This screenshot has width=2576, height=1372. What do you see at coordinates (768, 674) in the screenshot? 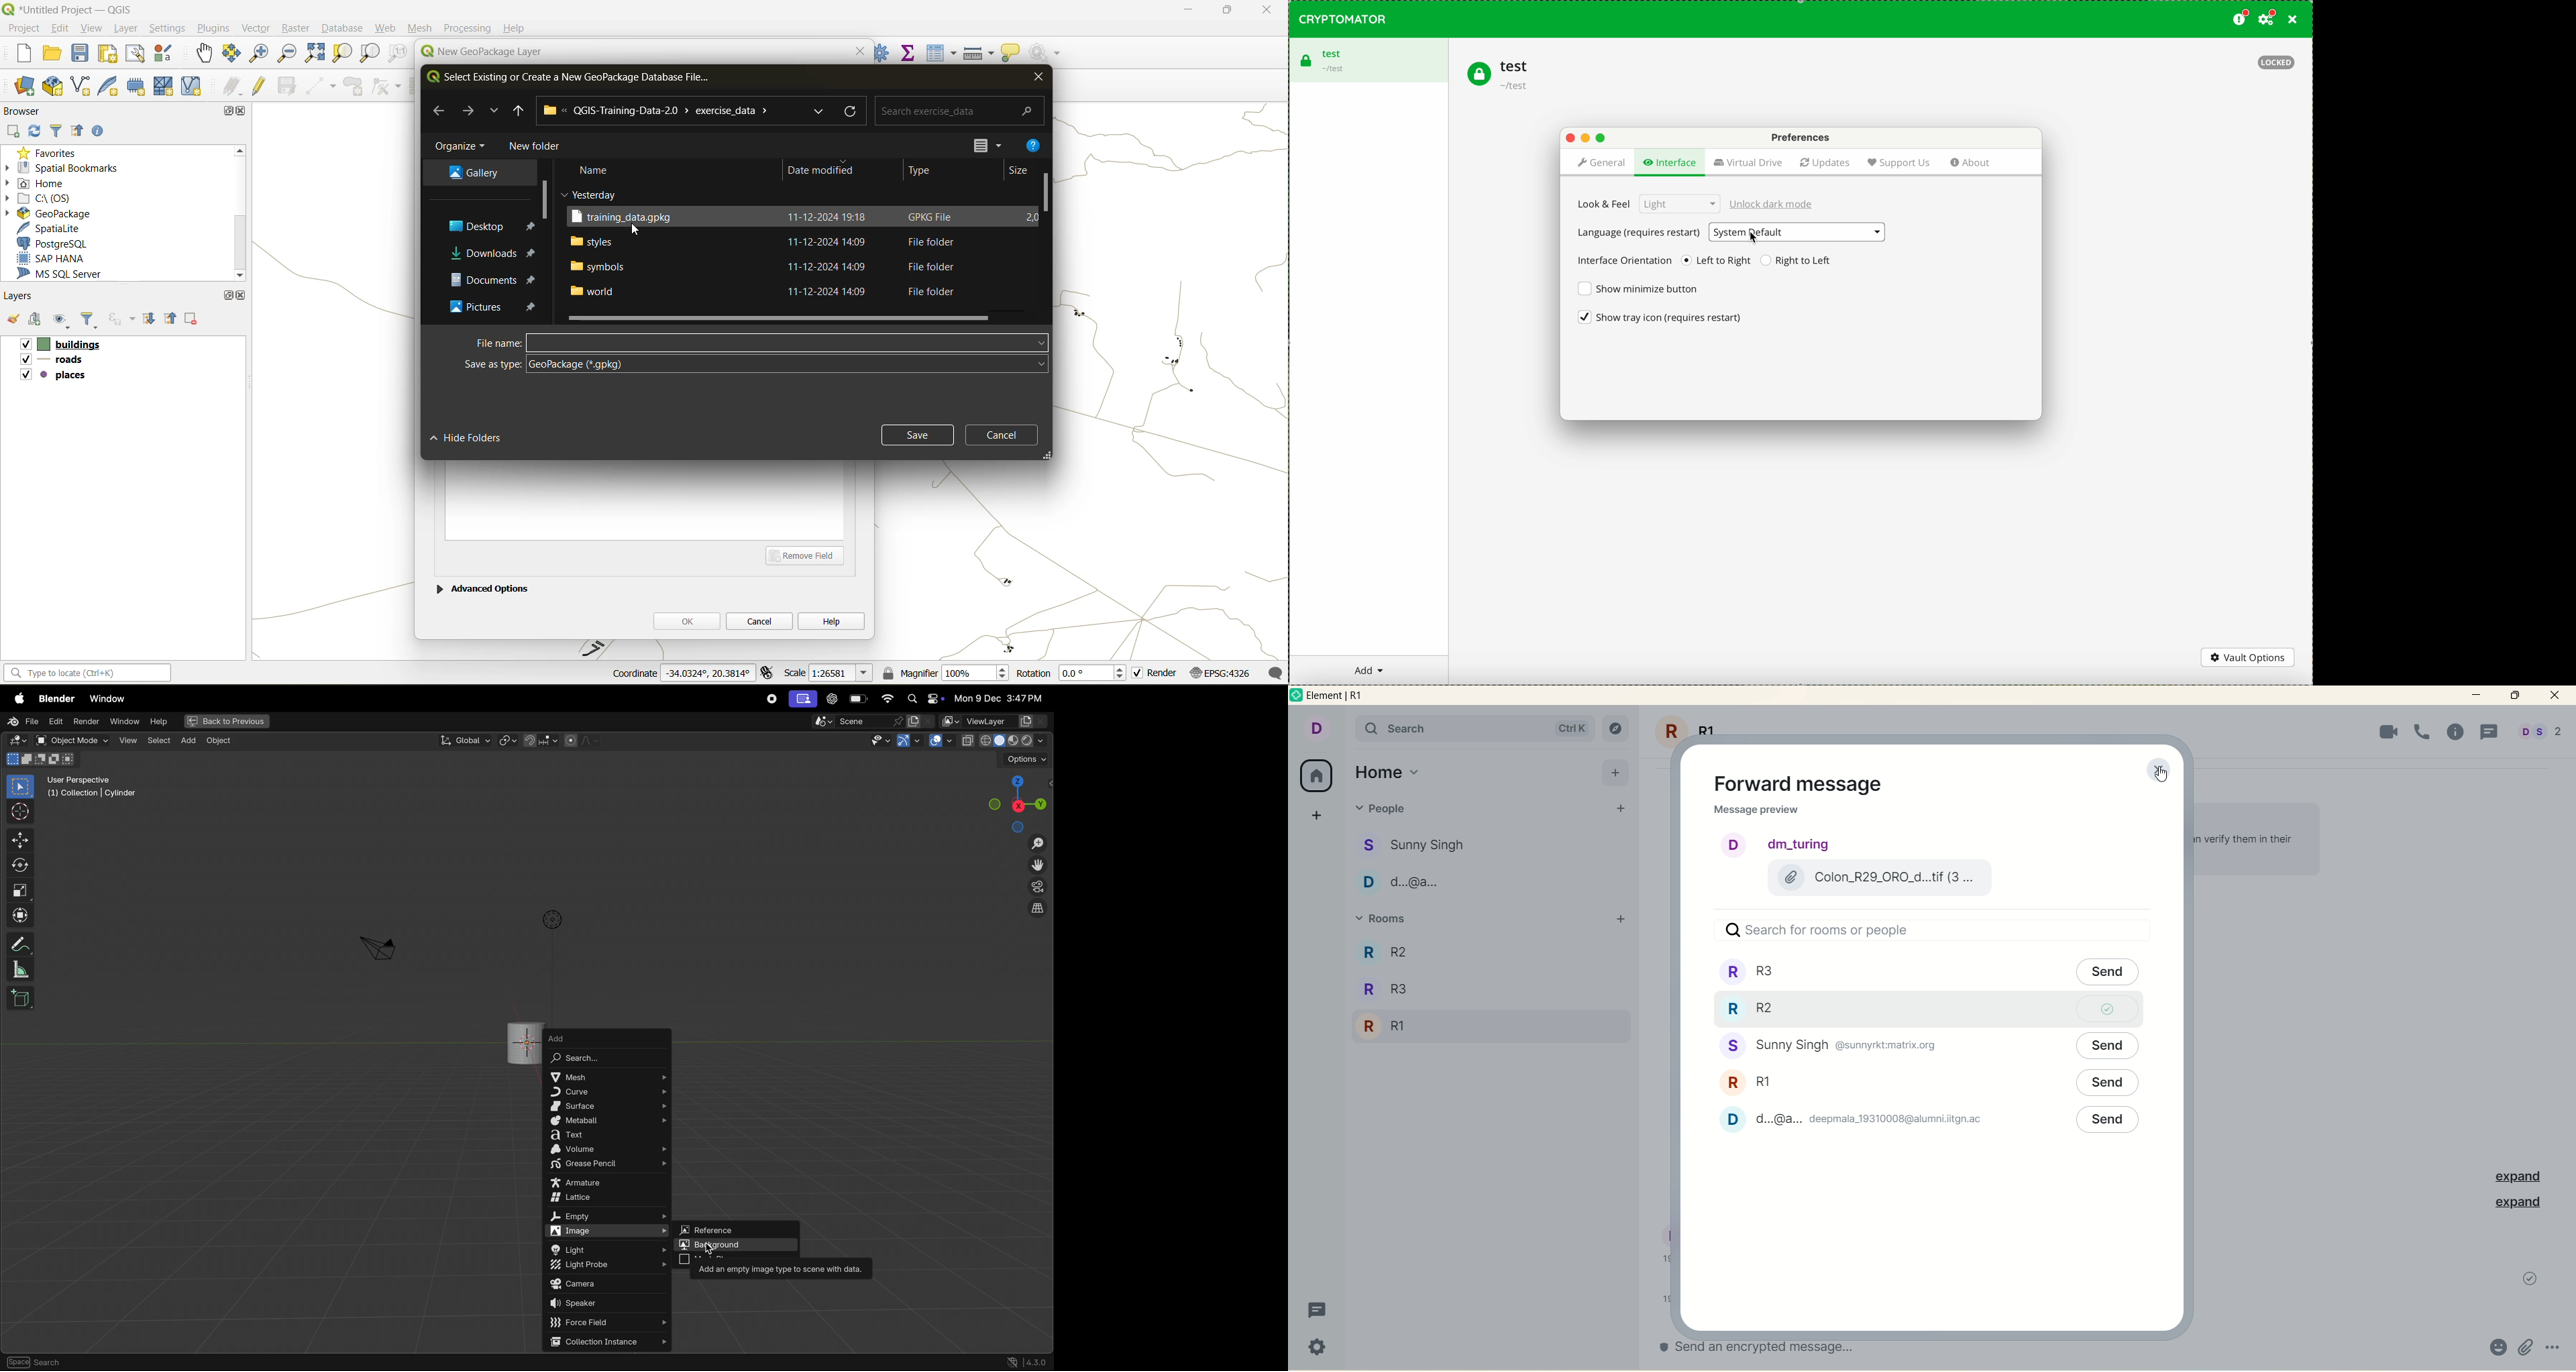
I see `toggle extents` at bounding box center [768, 674].